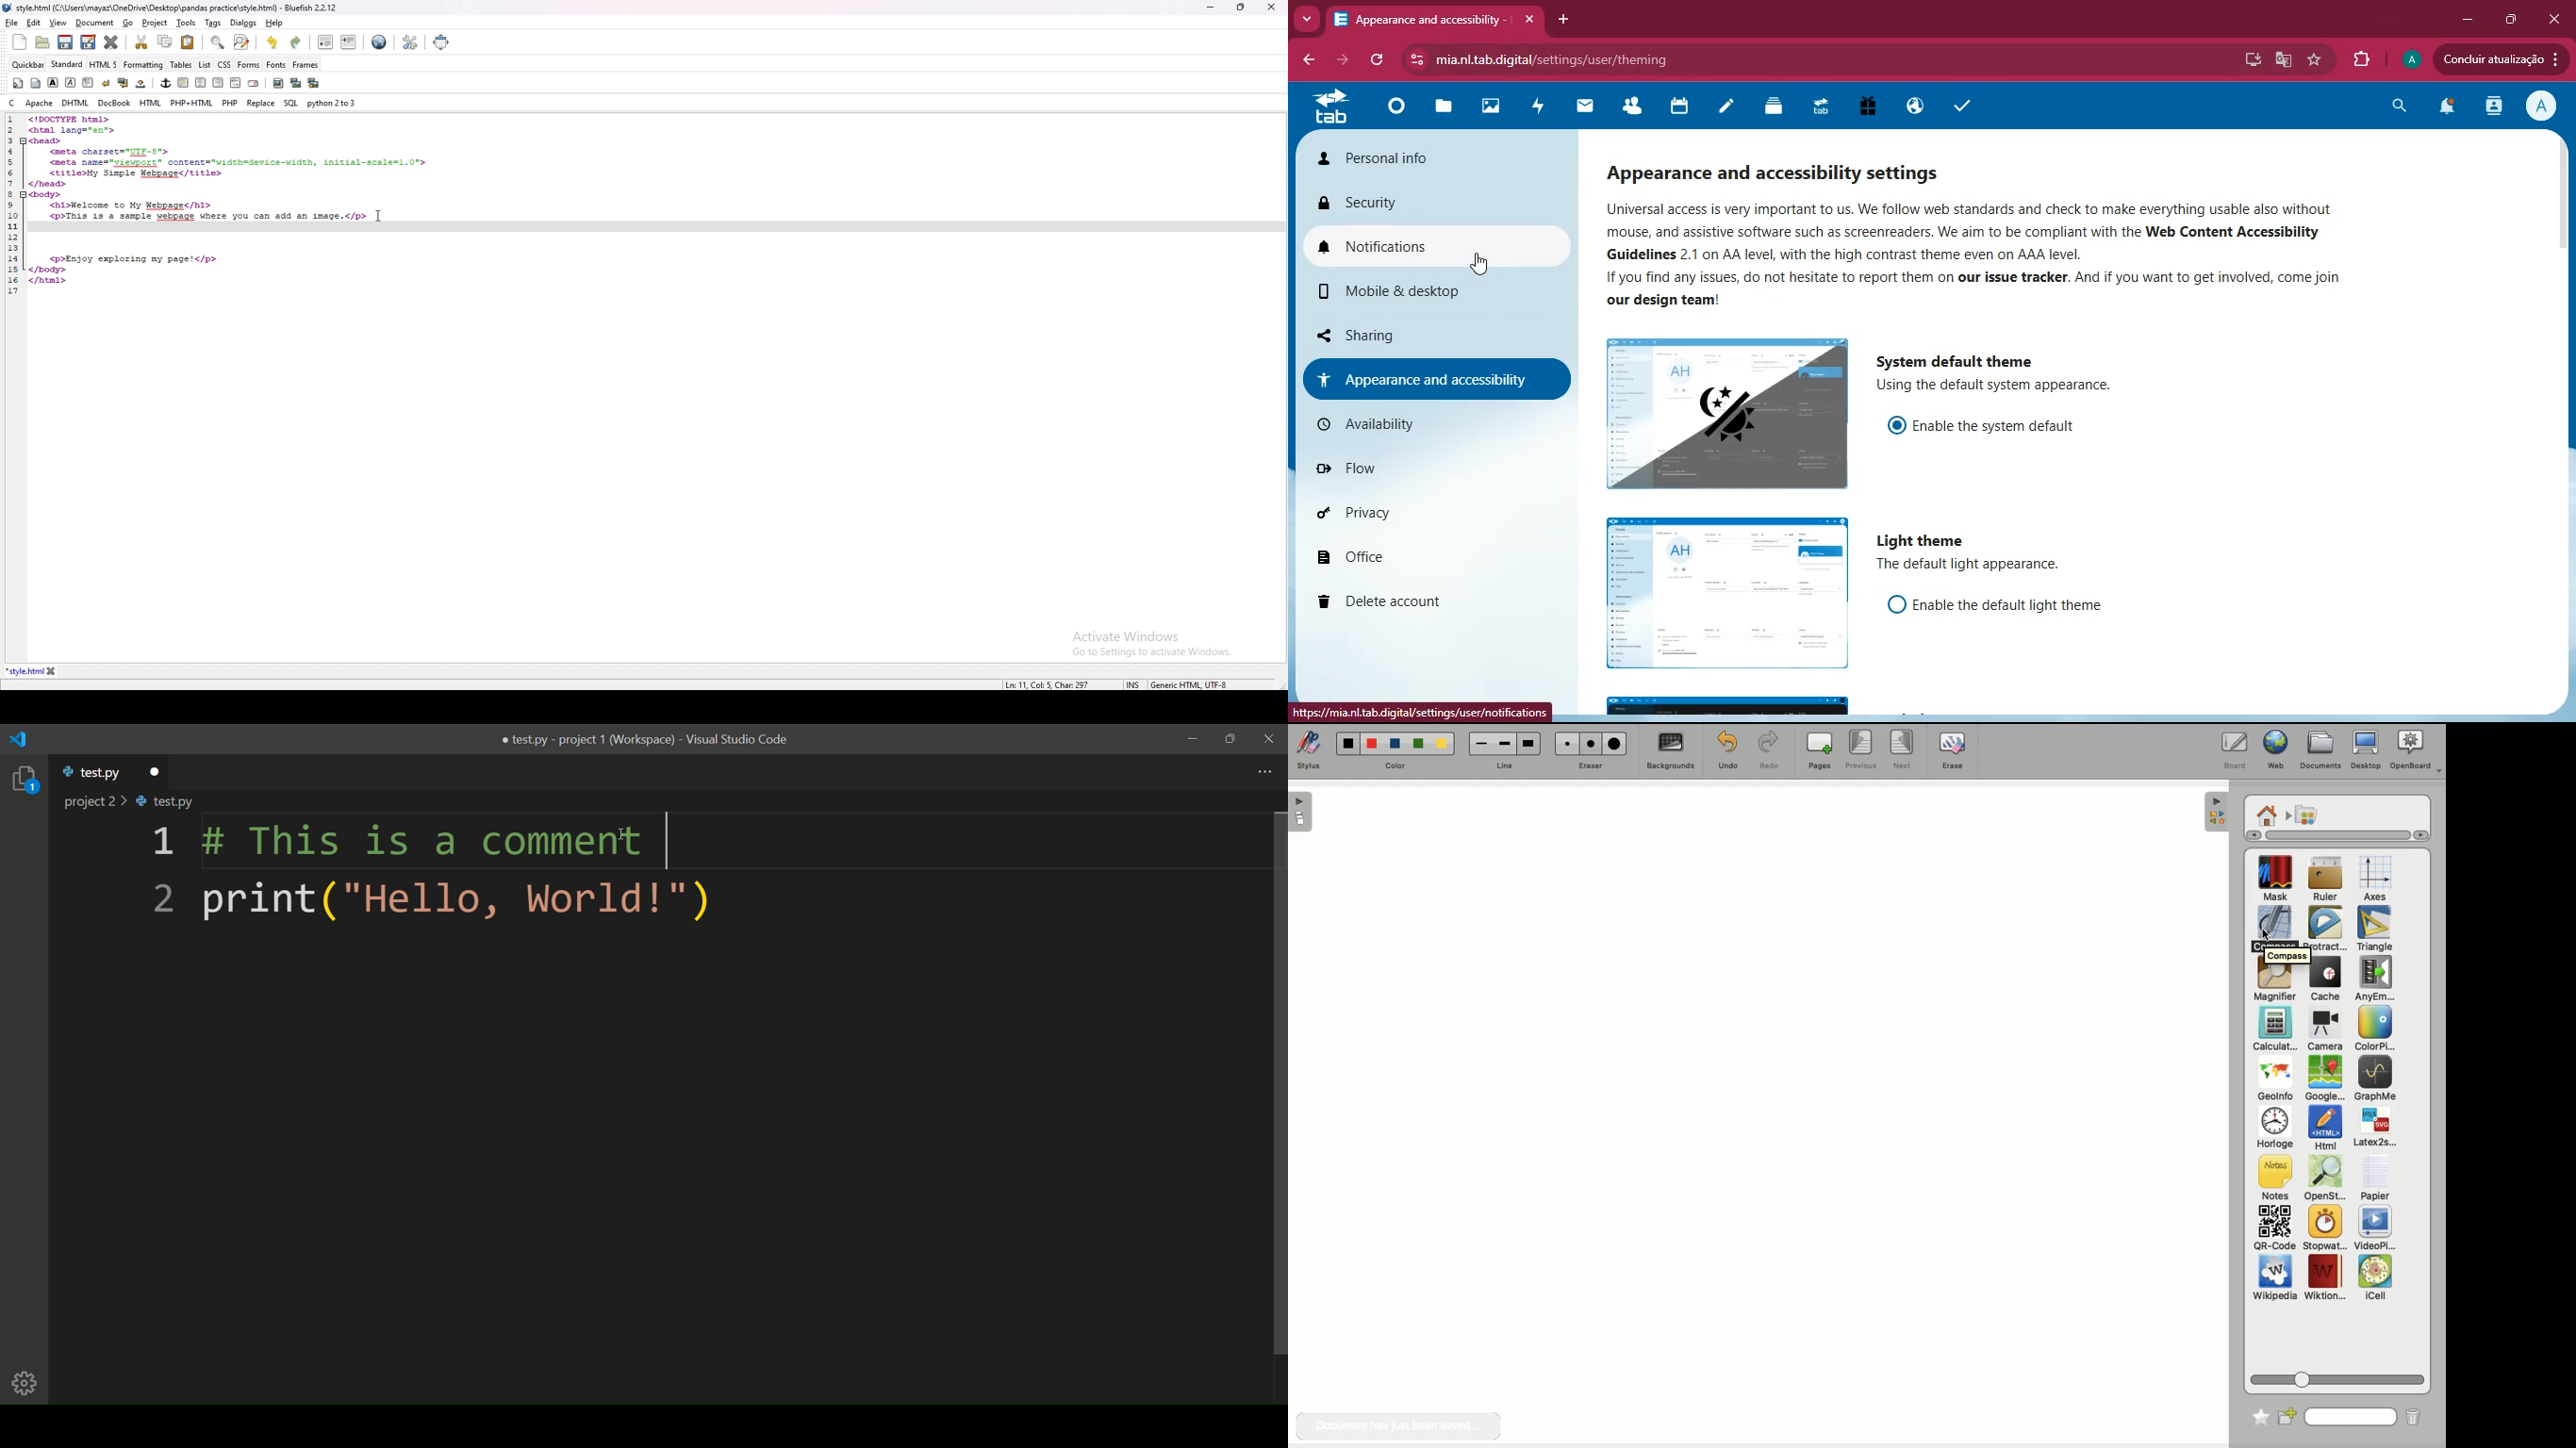  Describe the element at coordinates (1191, 684) in the screenshot. I see `Generic HTML UTF-8` at that location.